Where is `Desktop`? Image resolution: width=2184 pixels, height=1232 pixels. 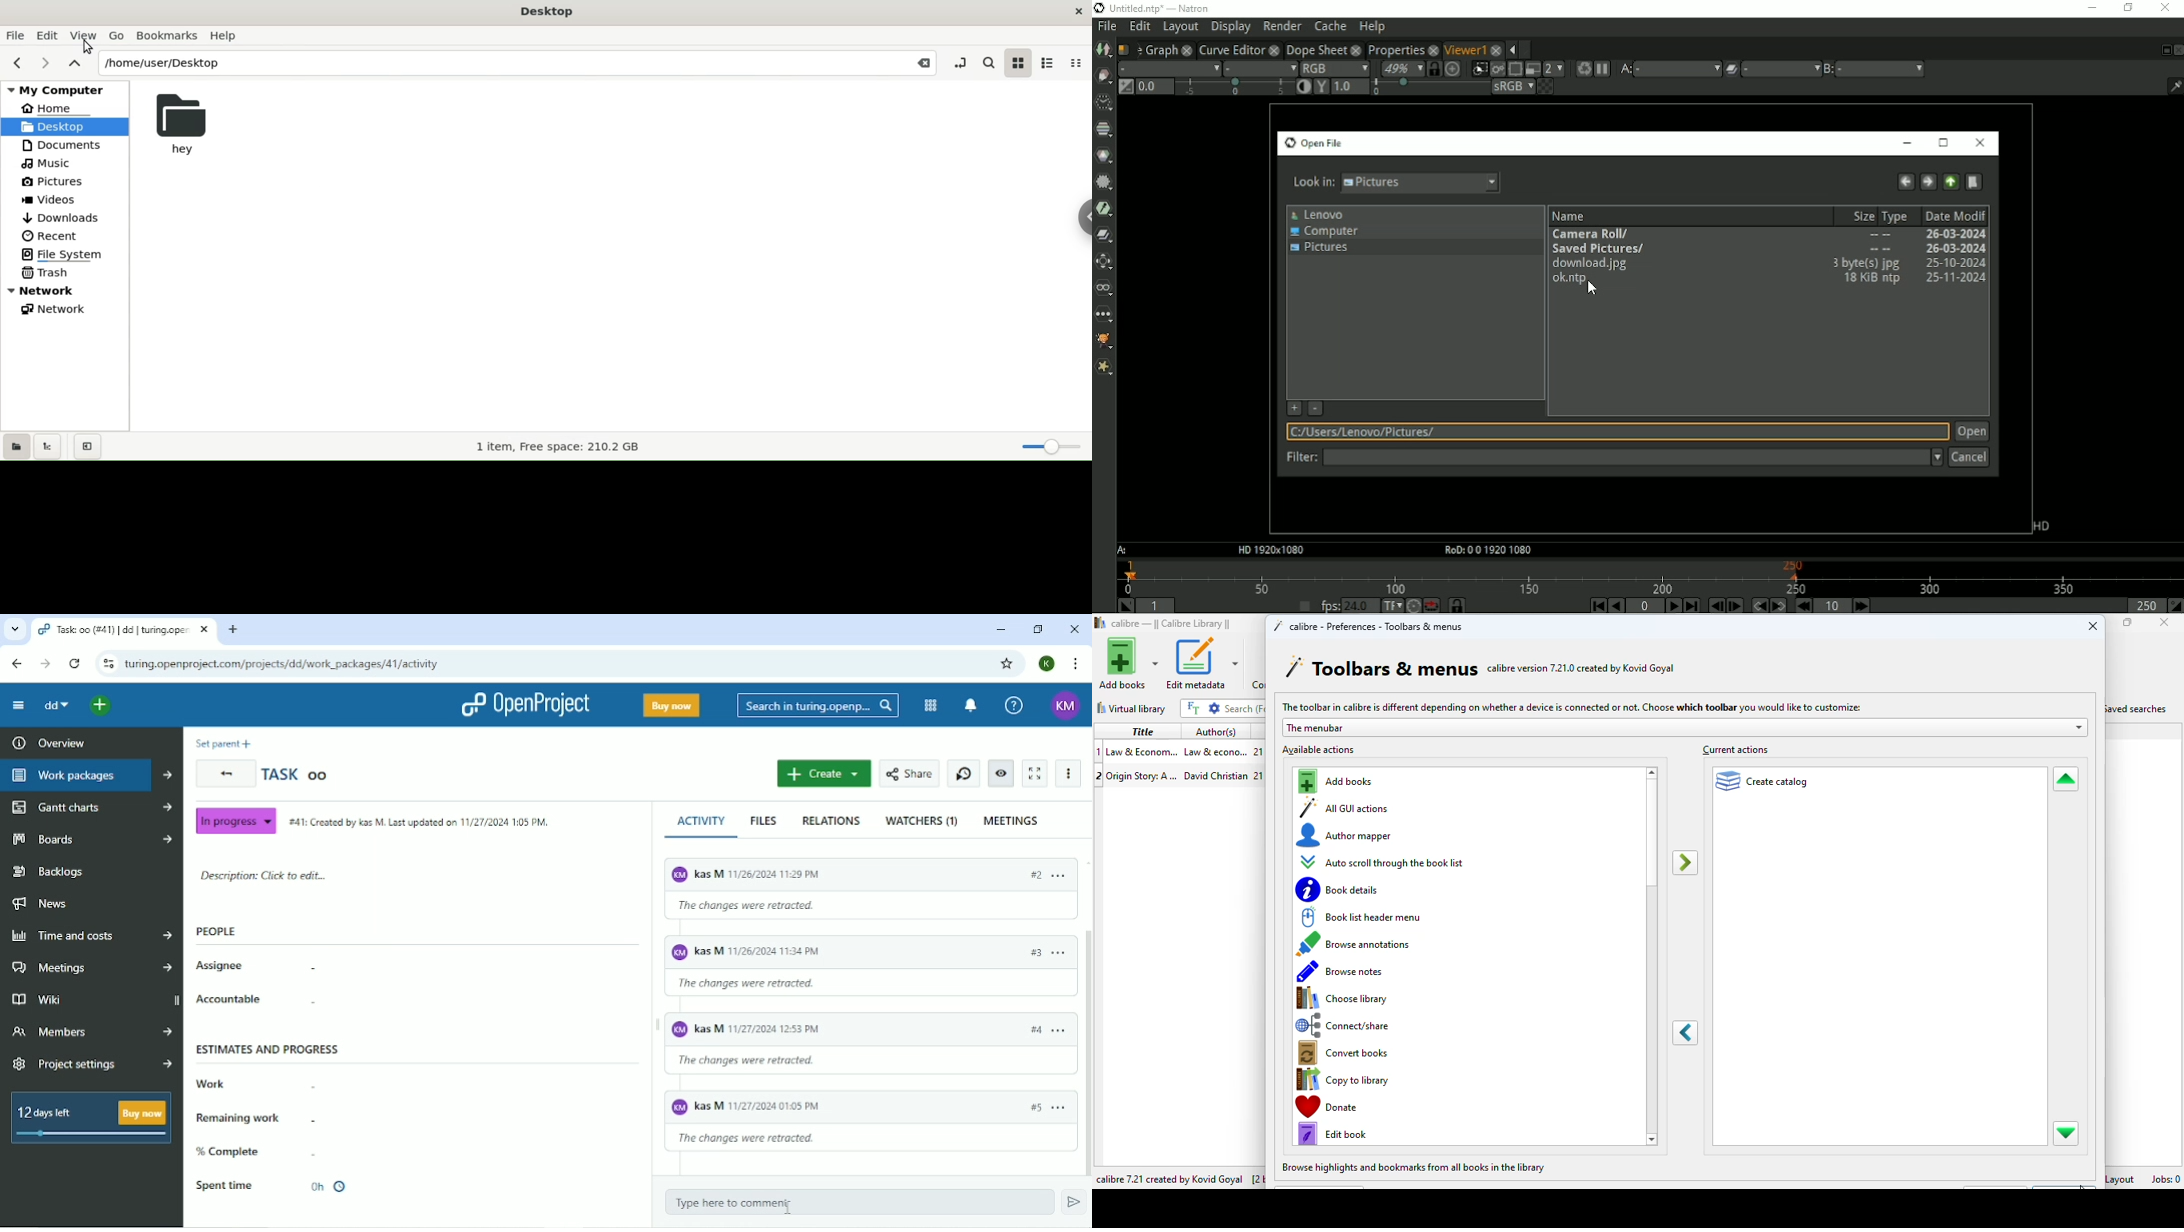 Desktop is located at coordinates (547, 11).